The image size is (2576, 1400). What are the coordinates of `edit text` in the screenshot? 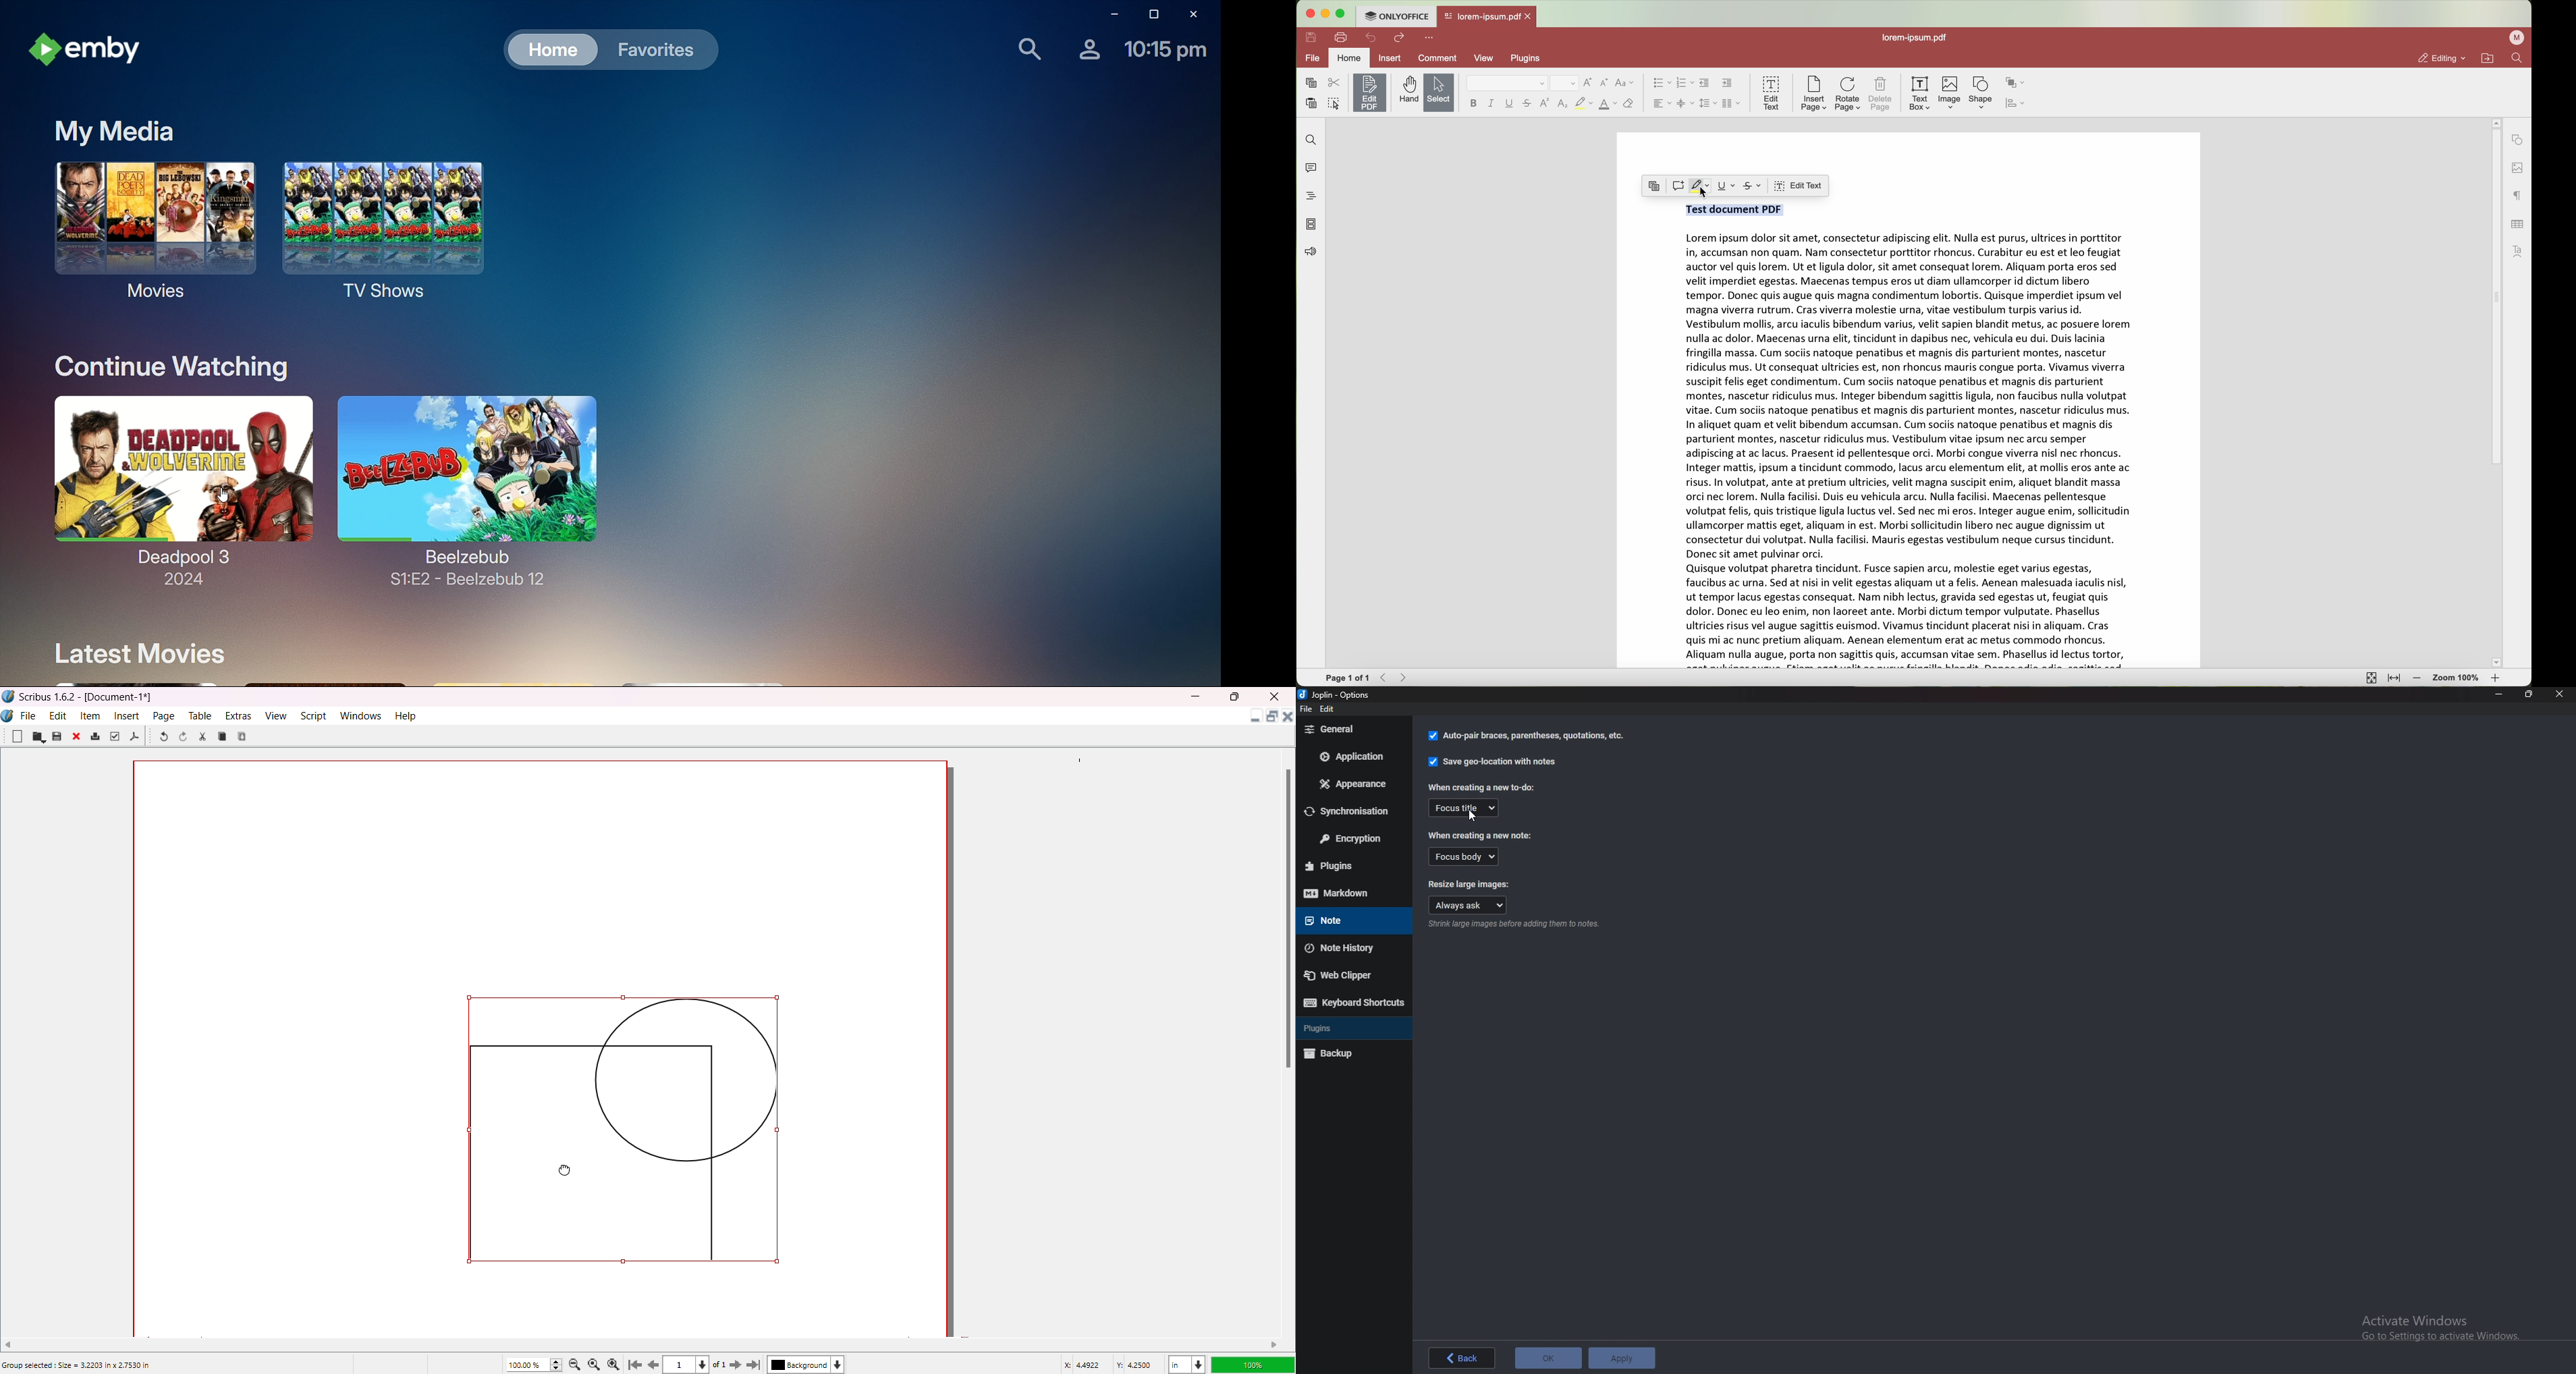 It's located at (1770, 94).